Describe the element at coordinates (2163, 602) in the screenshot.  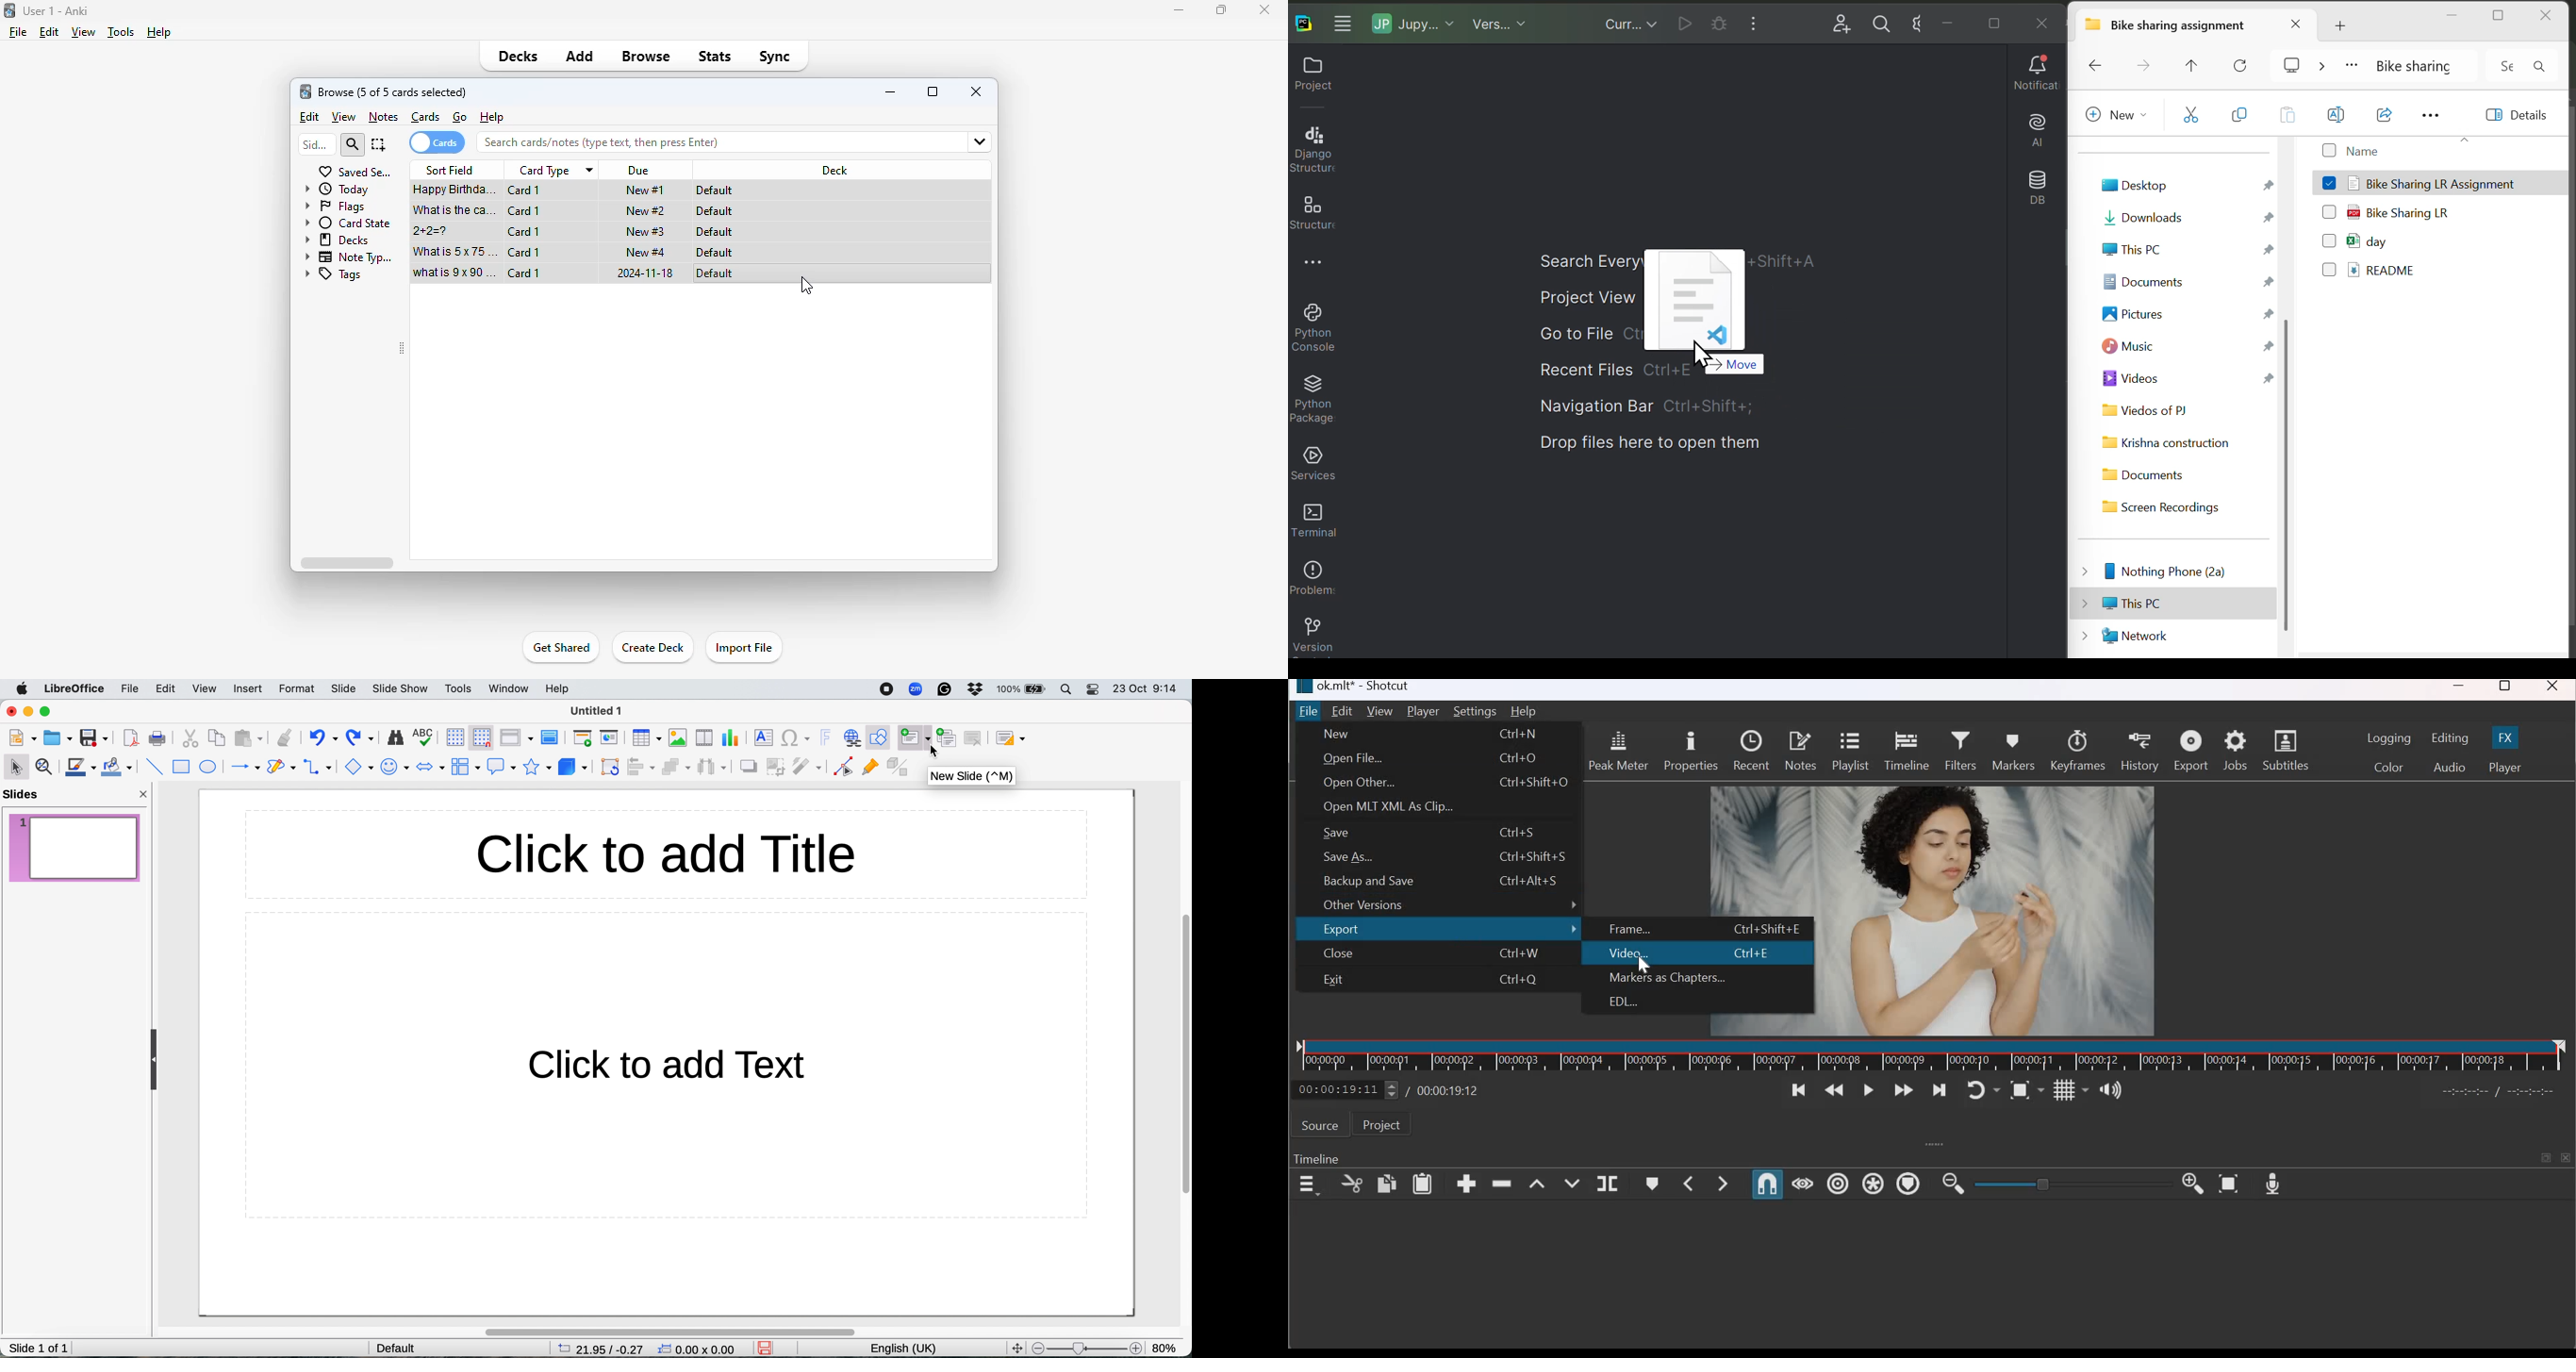
I see `This PC` at that location.